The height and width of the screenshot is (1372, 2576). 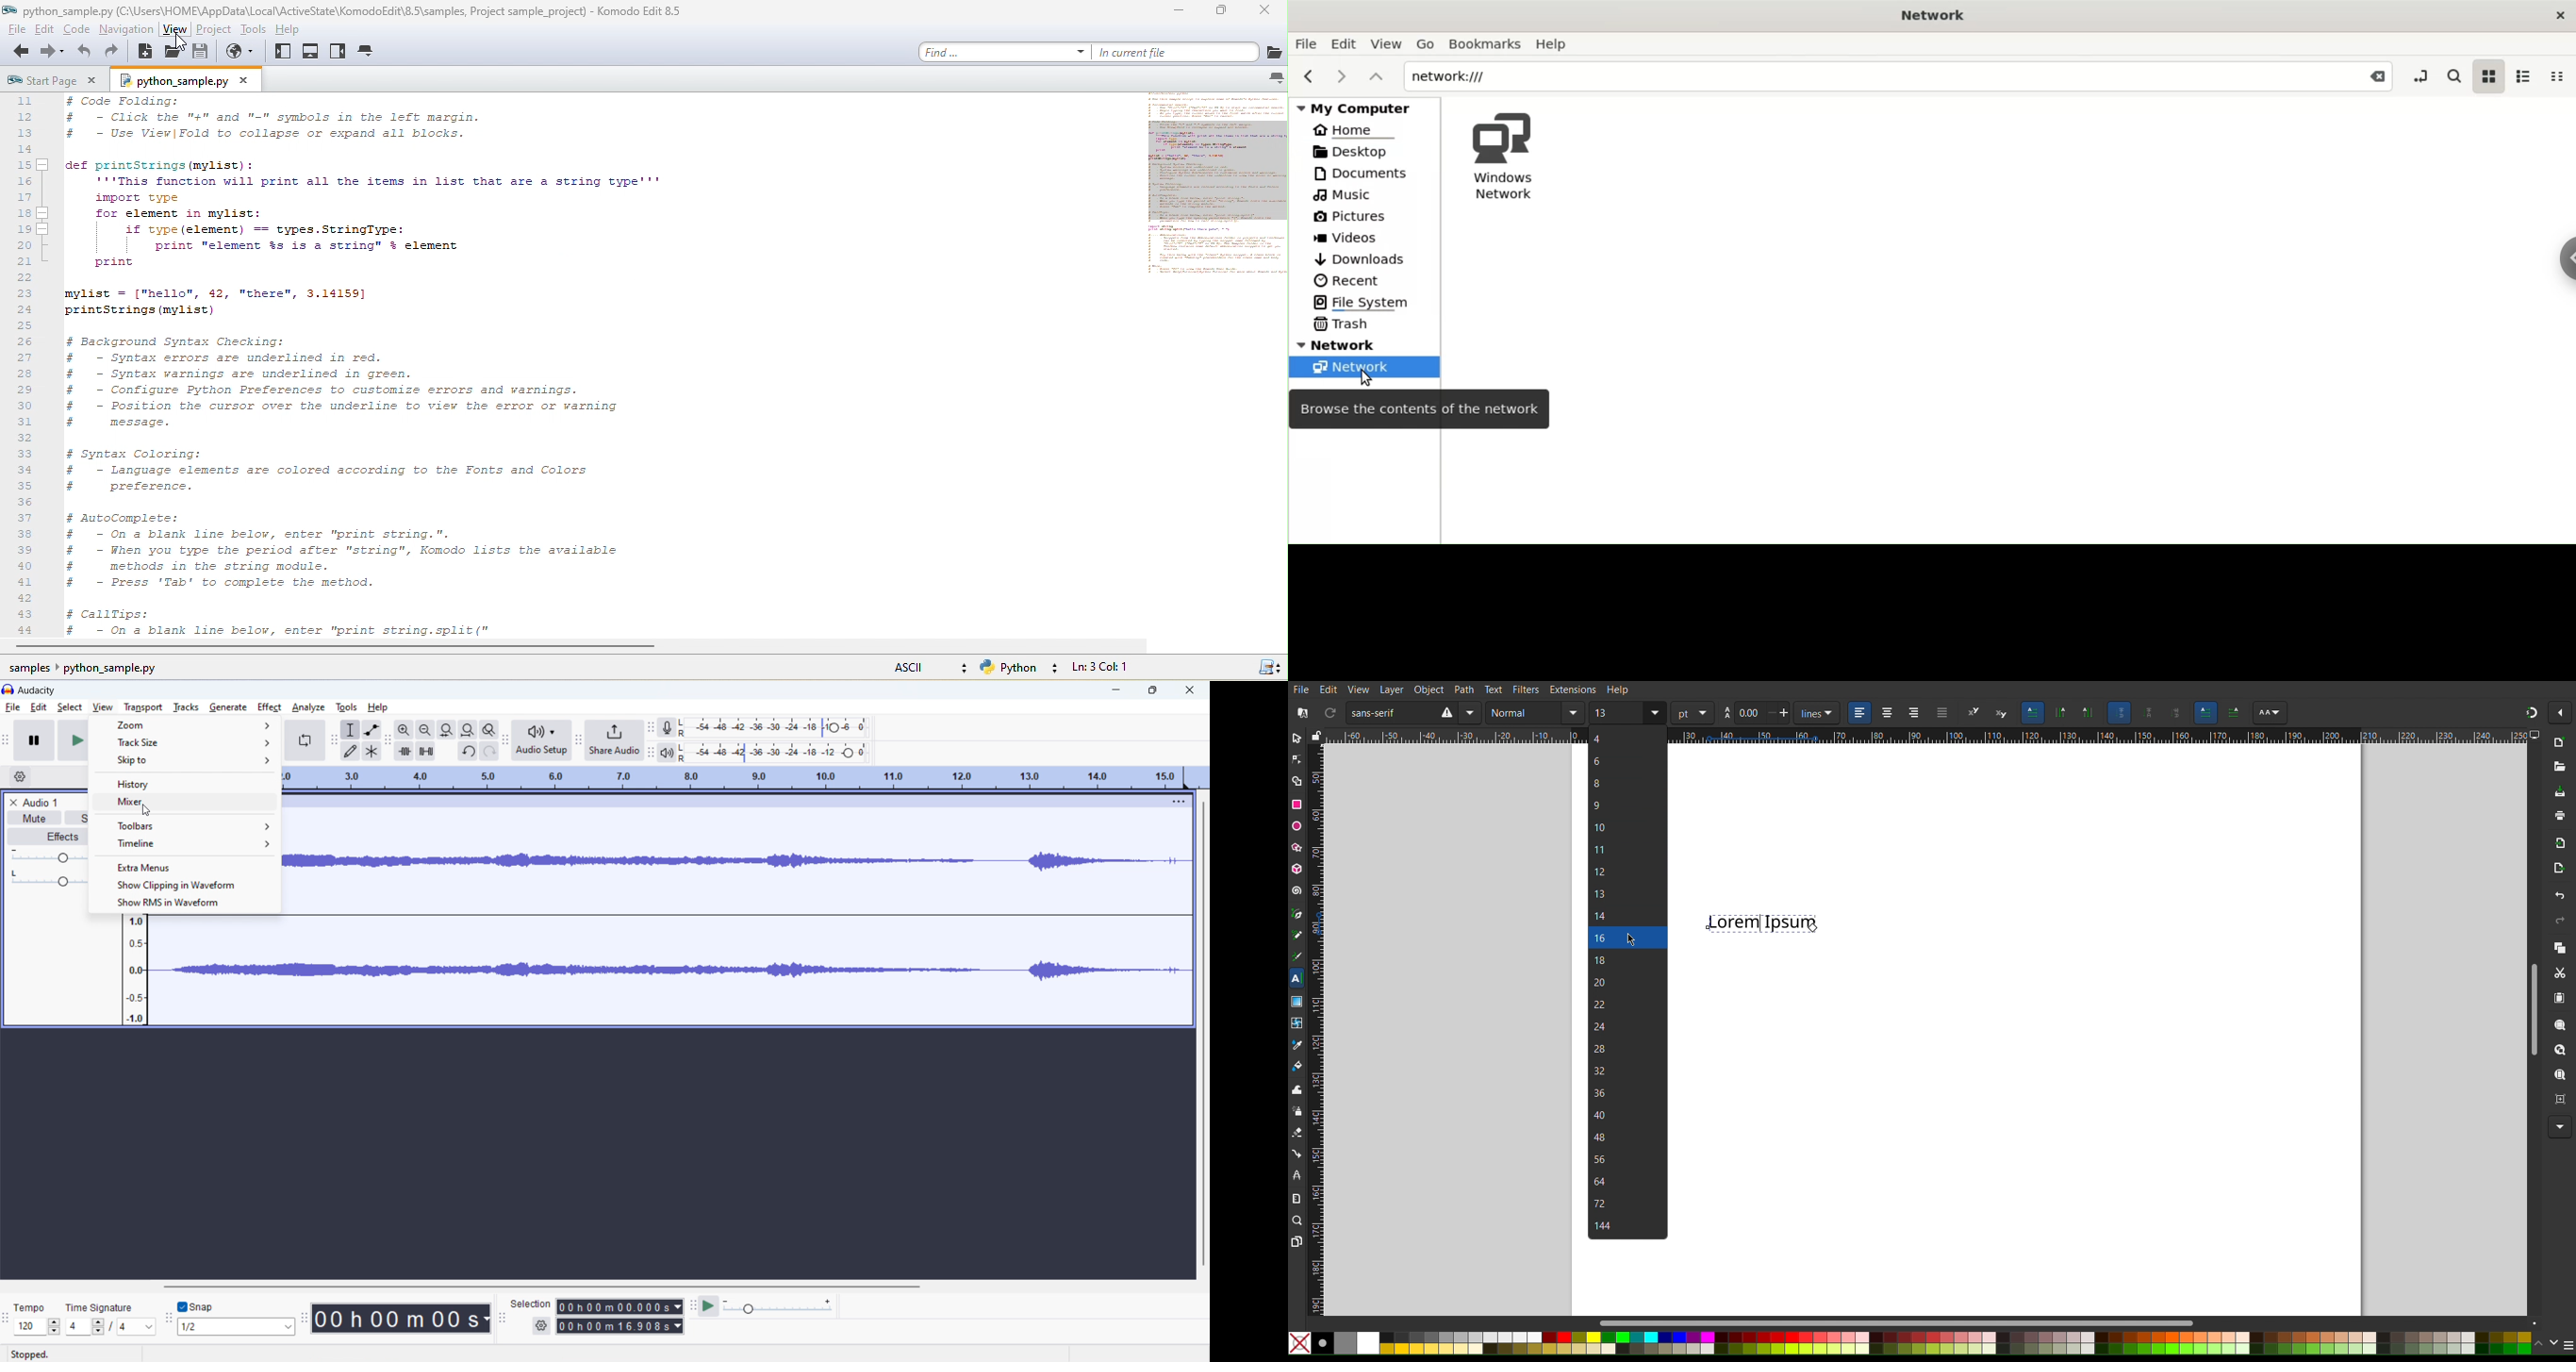 What do you see at coordinates (1748, 713) in the screenshot?
I see `0` at bounding box center [1748, 713].